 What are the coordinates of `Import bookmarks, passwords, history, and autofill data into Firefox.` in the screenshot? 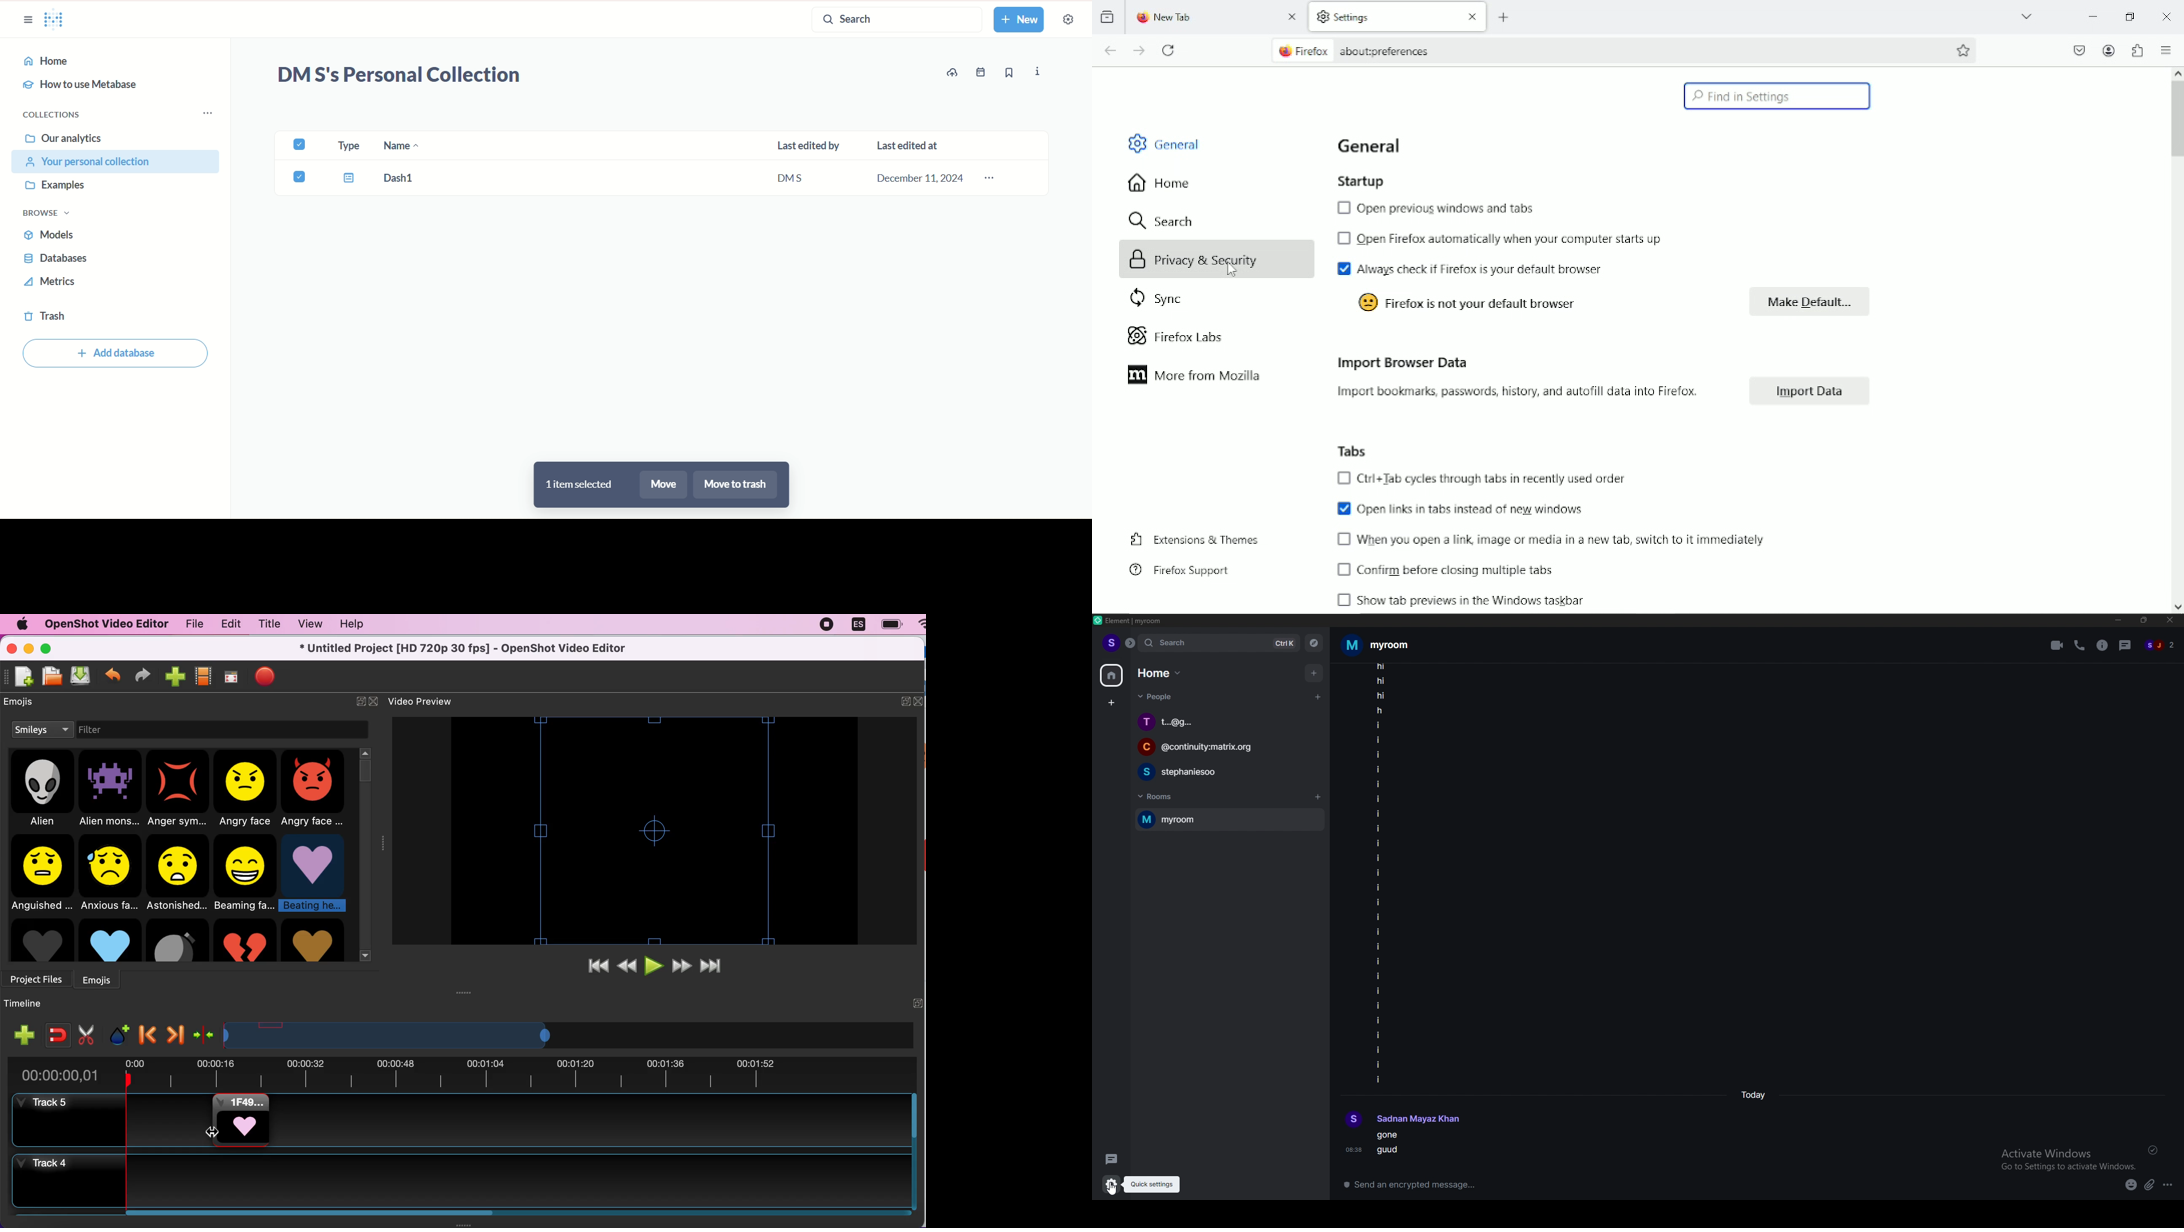 It's located at (1531, 392).